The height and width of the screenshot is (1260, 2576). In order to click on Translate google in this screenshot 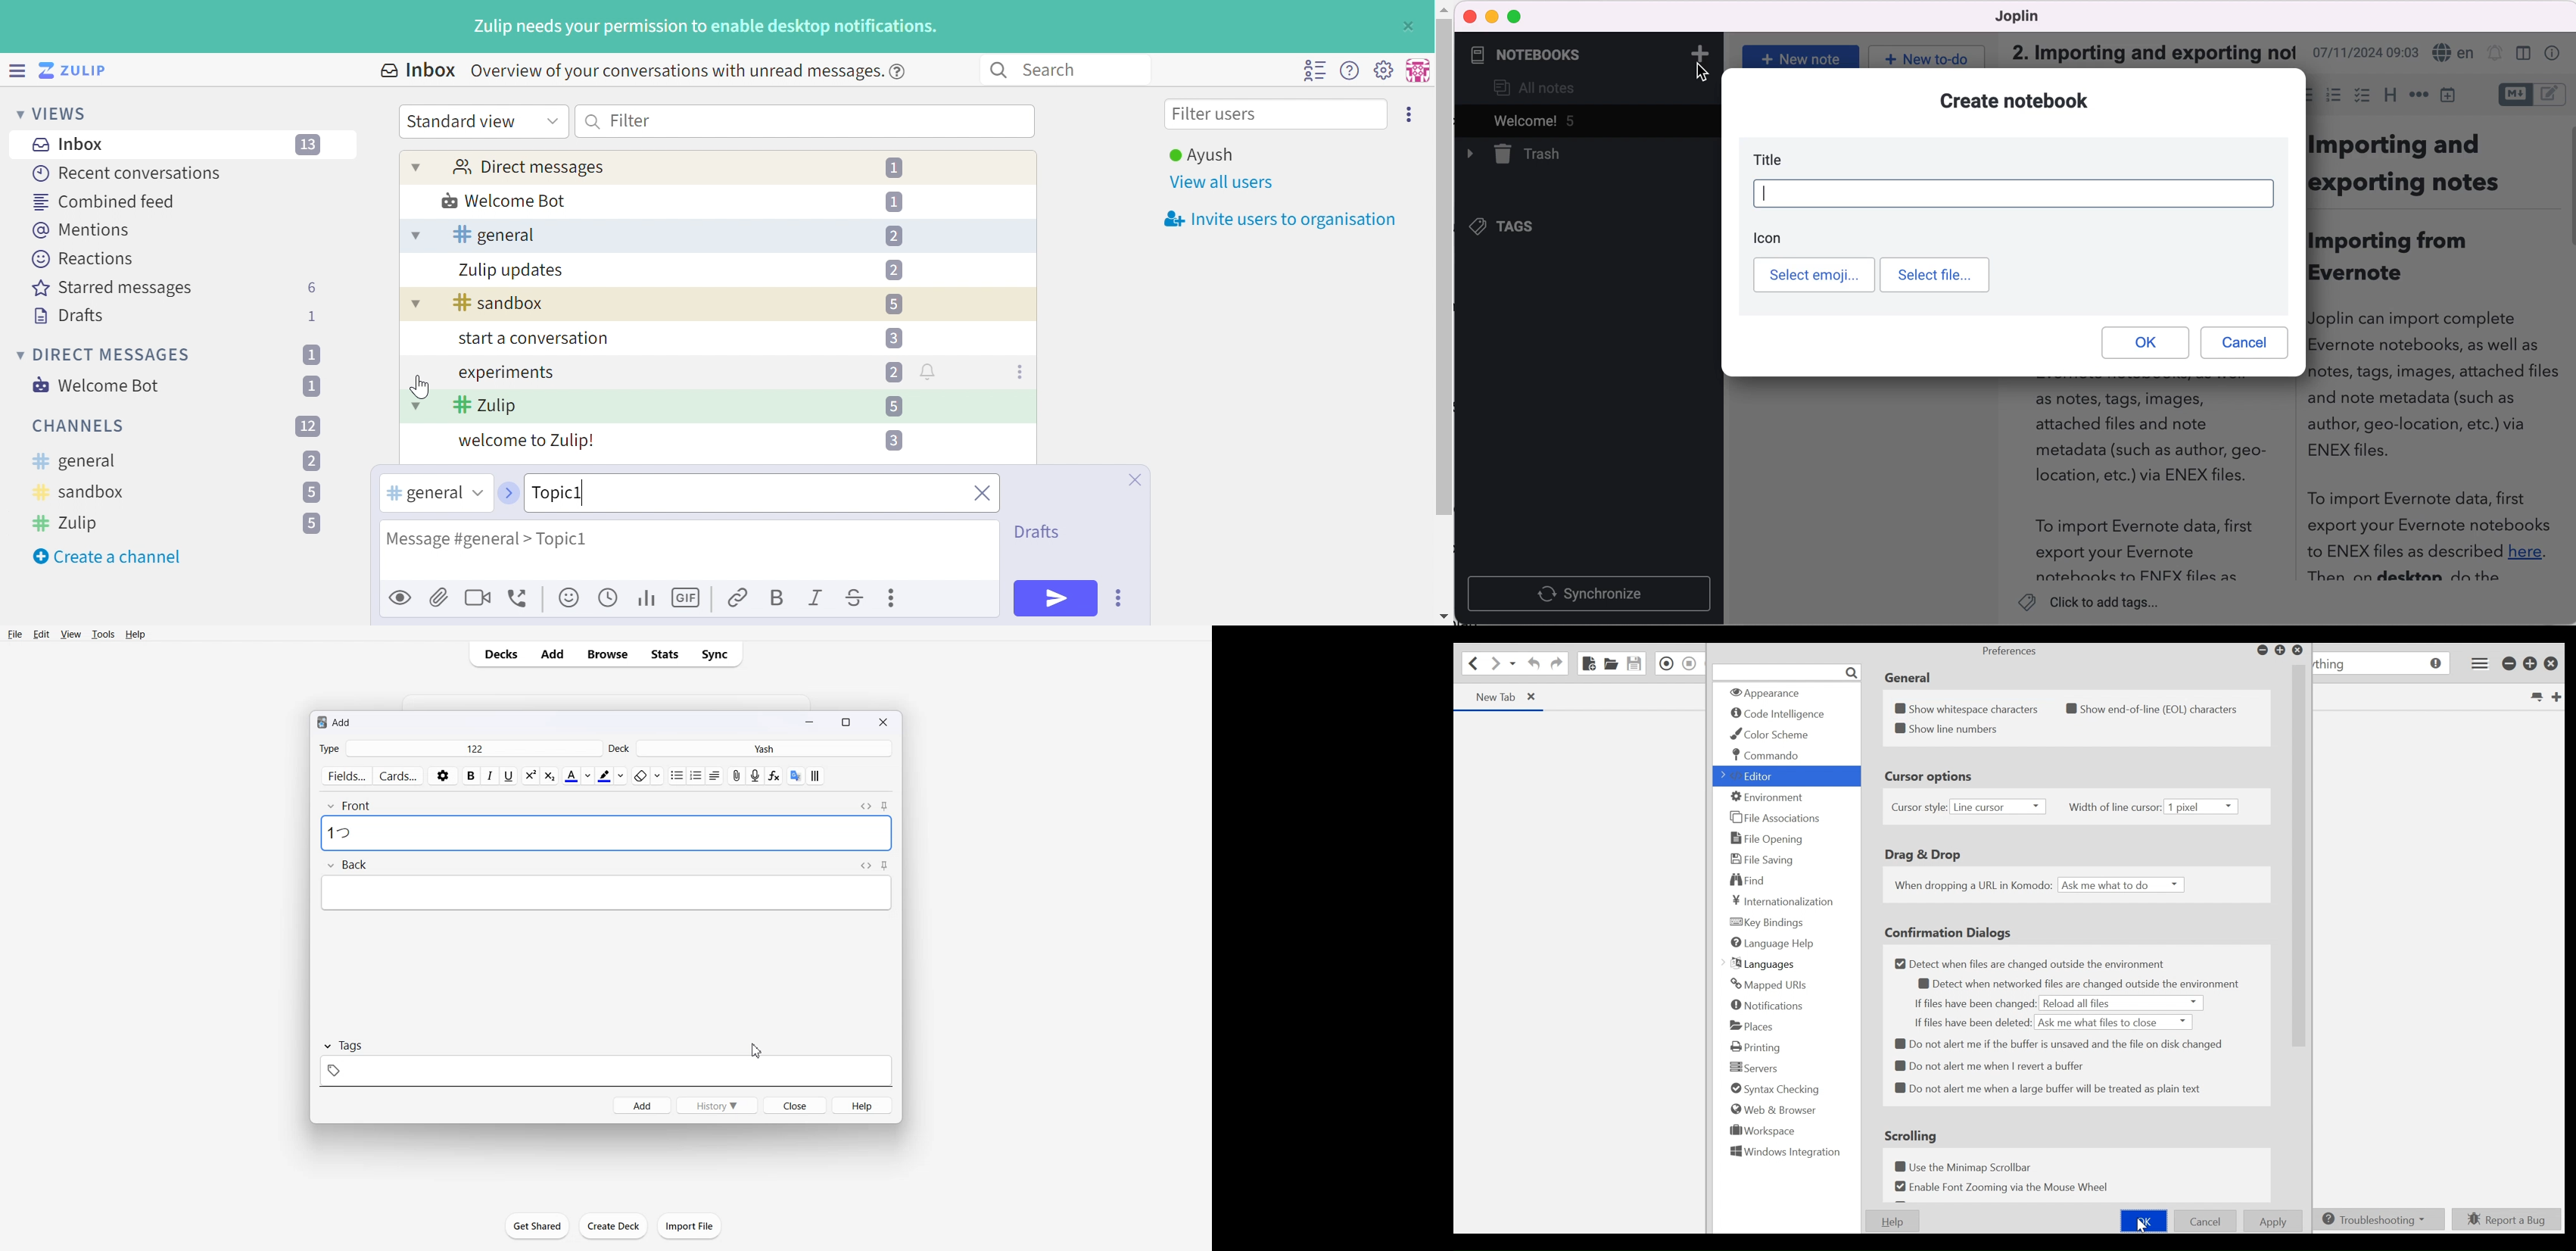, I will do `click(795, 775)`.